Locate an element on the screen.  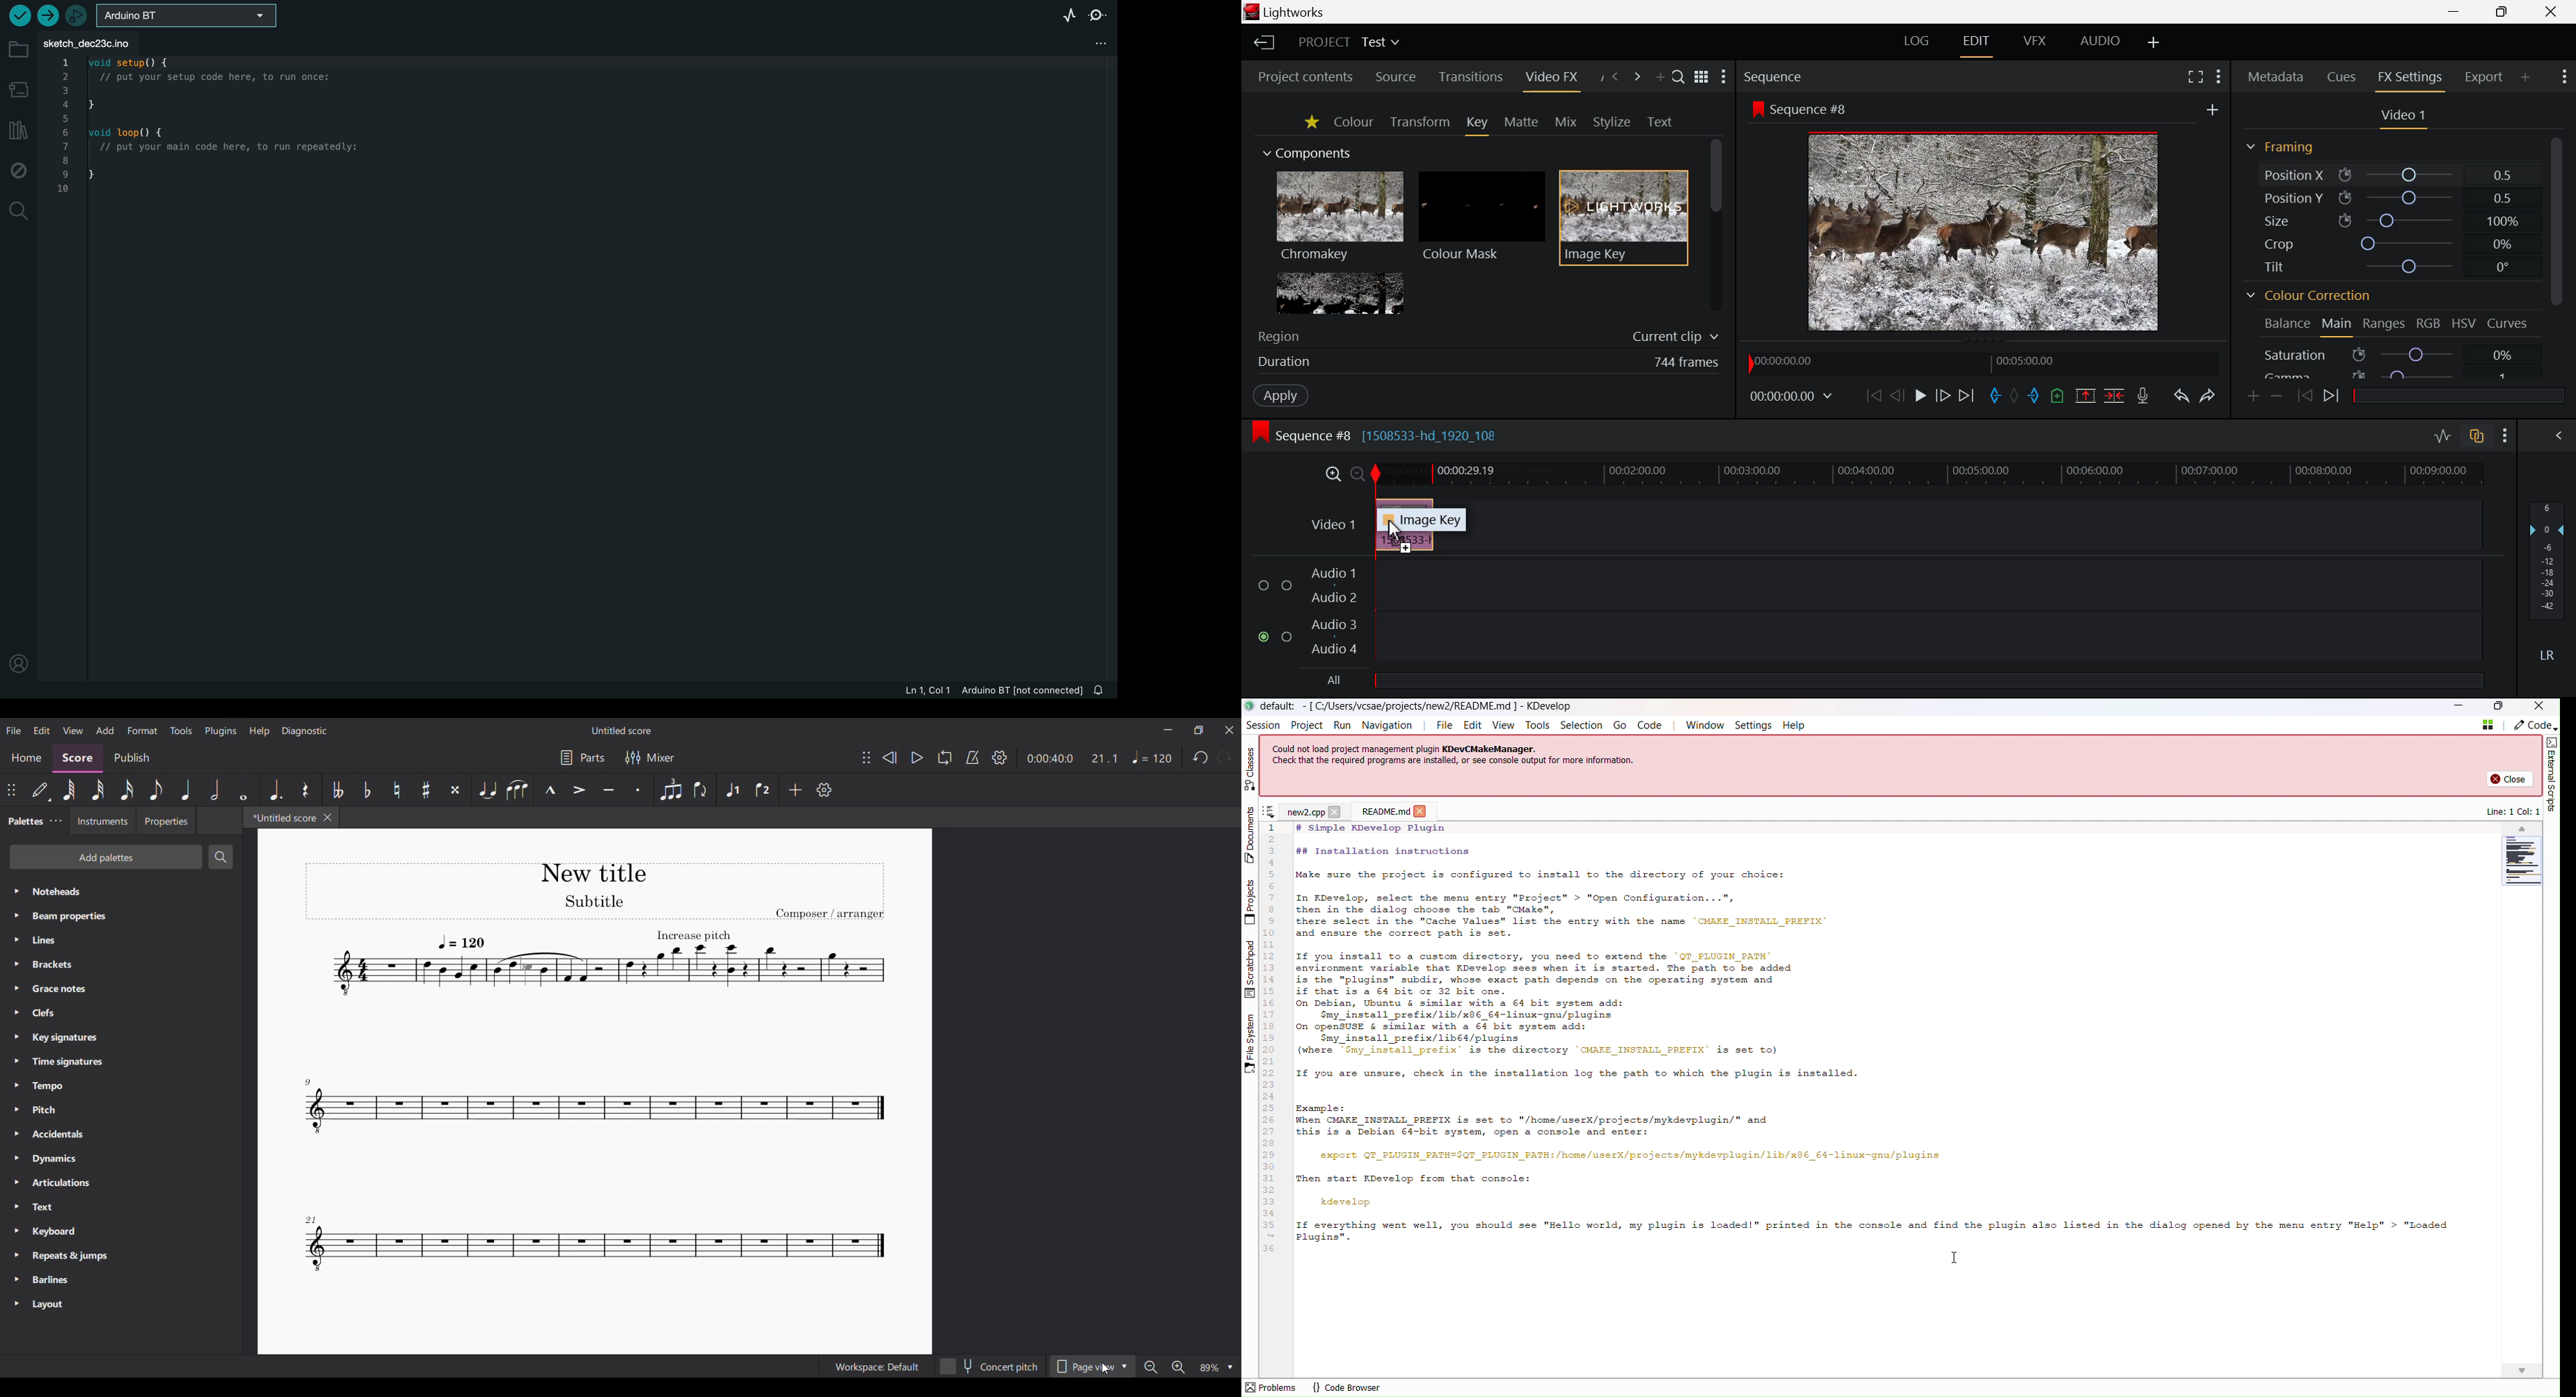
Add palettes is located at coordinates (105, 857).